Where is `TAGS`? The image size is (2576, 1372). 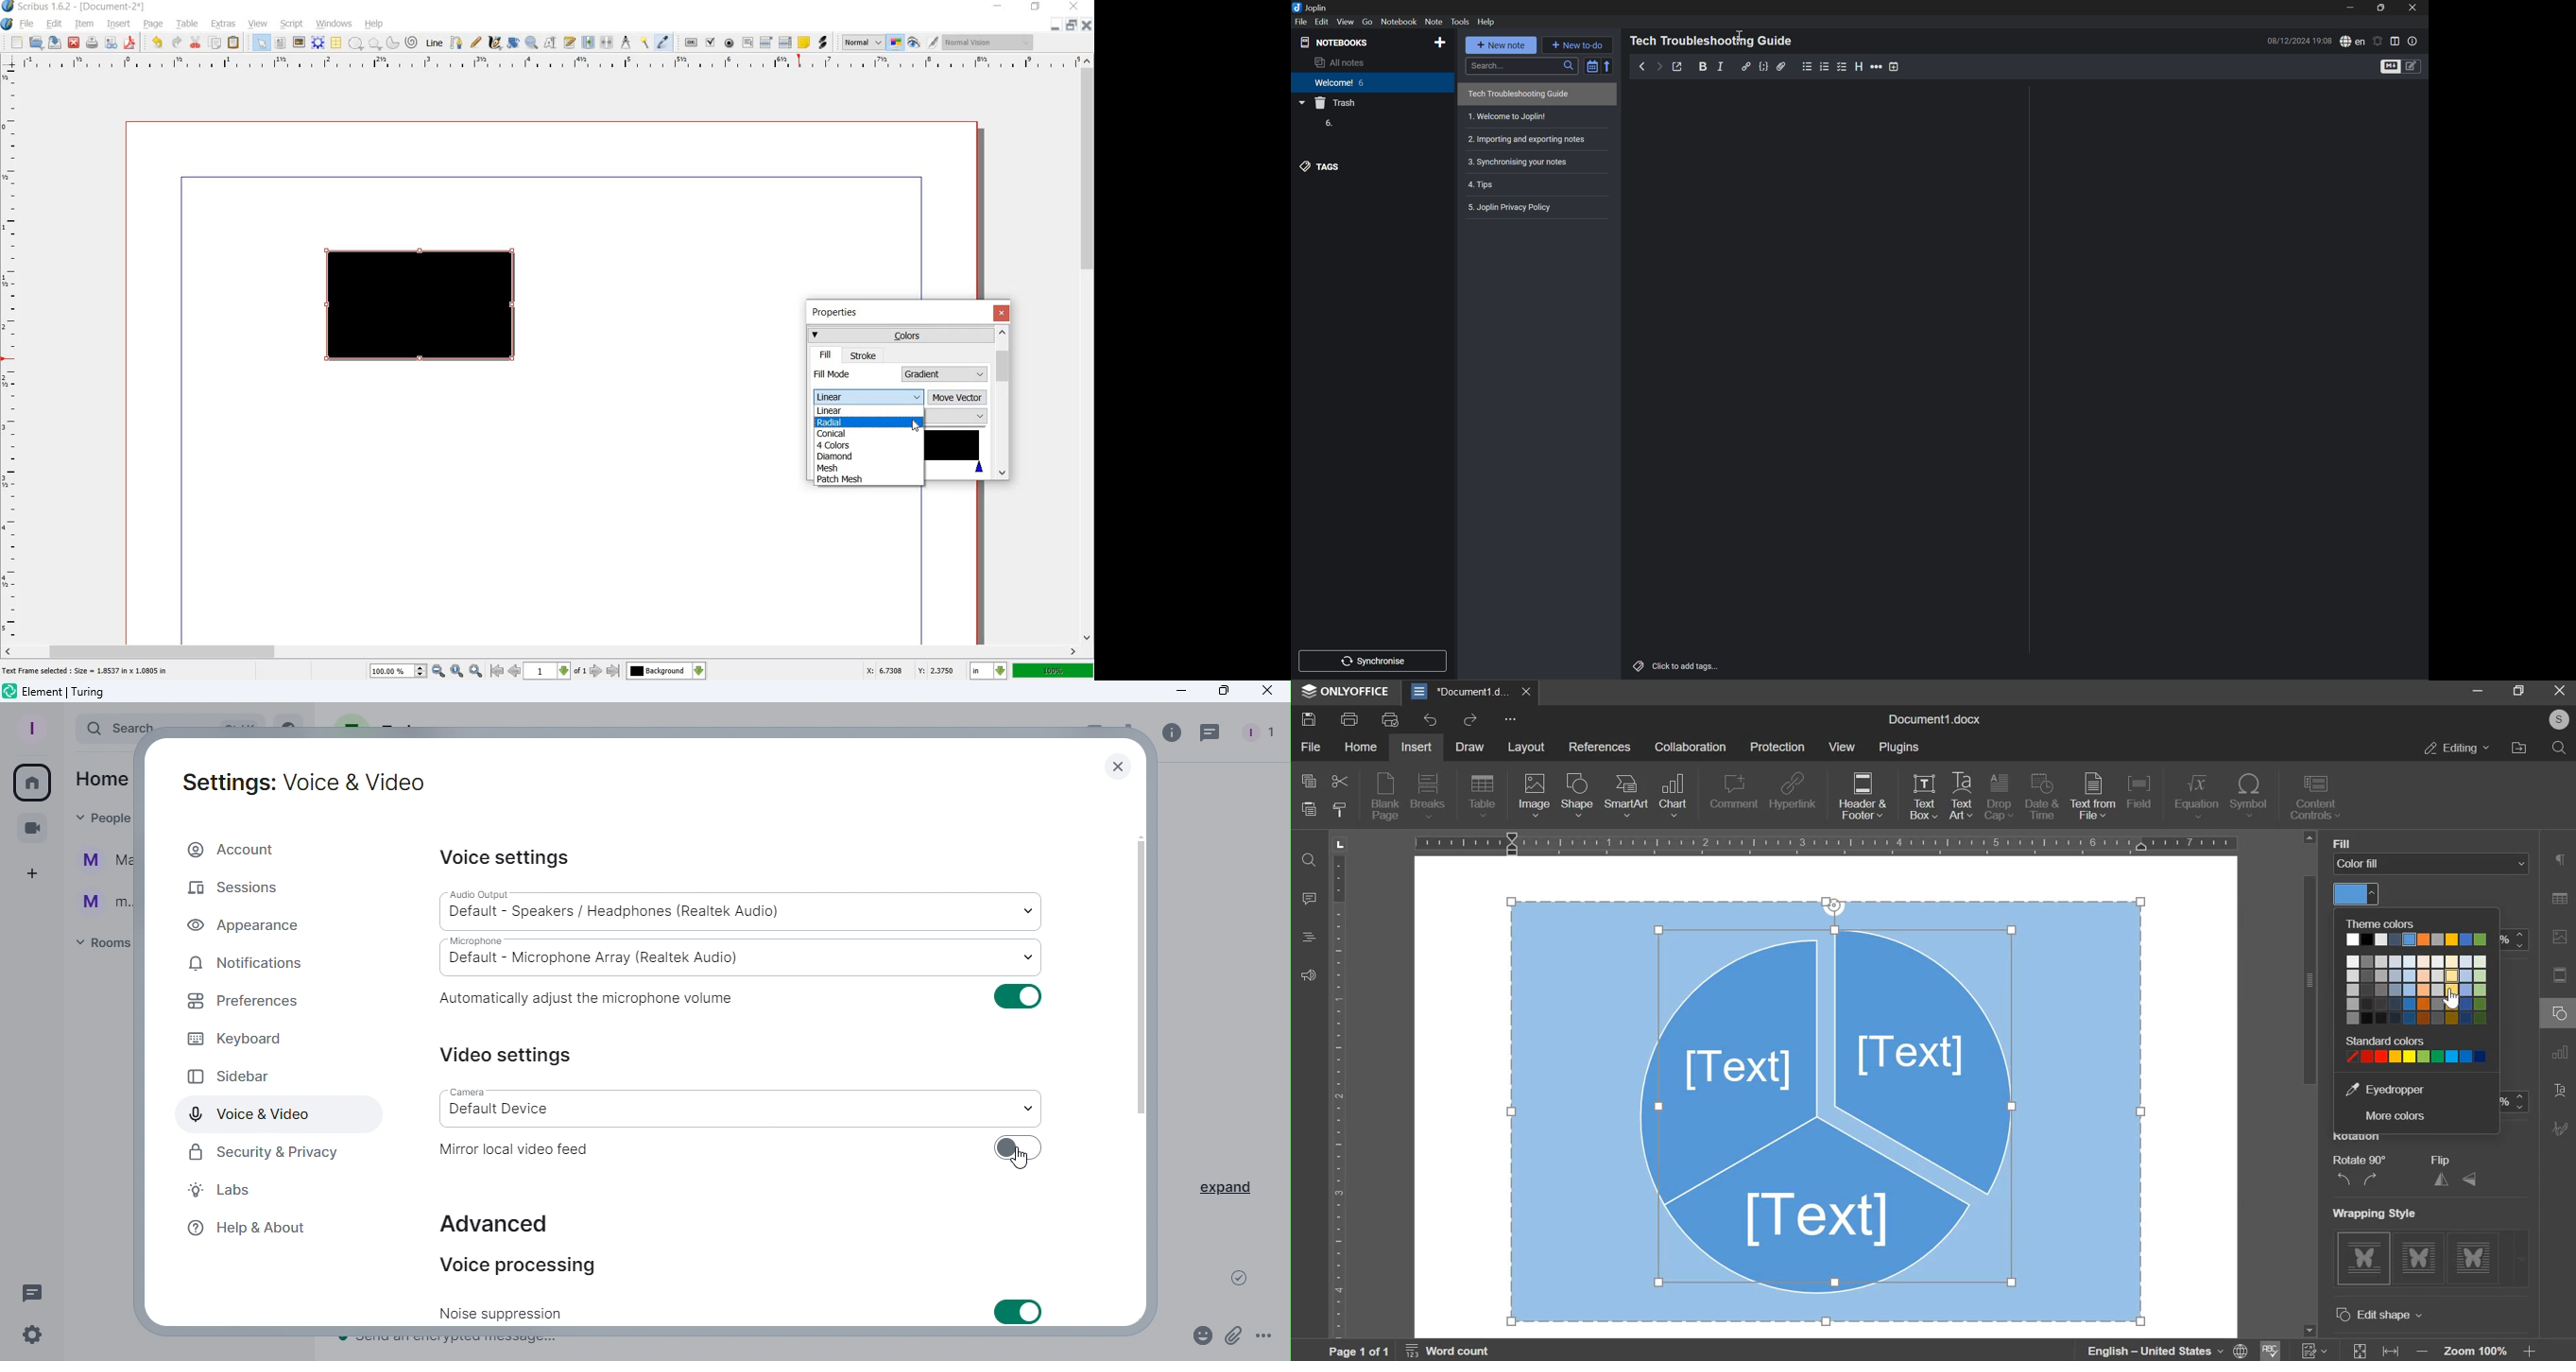
TAGS is located at coordinates (1322, 166).